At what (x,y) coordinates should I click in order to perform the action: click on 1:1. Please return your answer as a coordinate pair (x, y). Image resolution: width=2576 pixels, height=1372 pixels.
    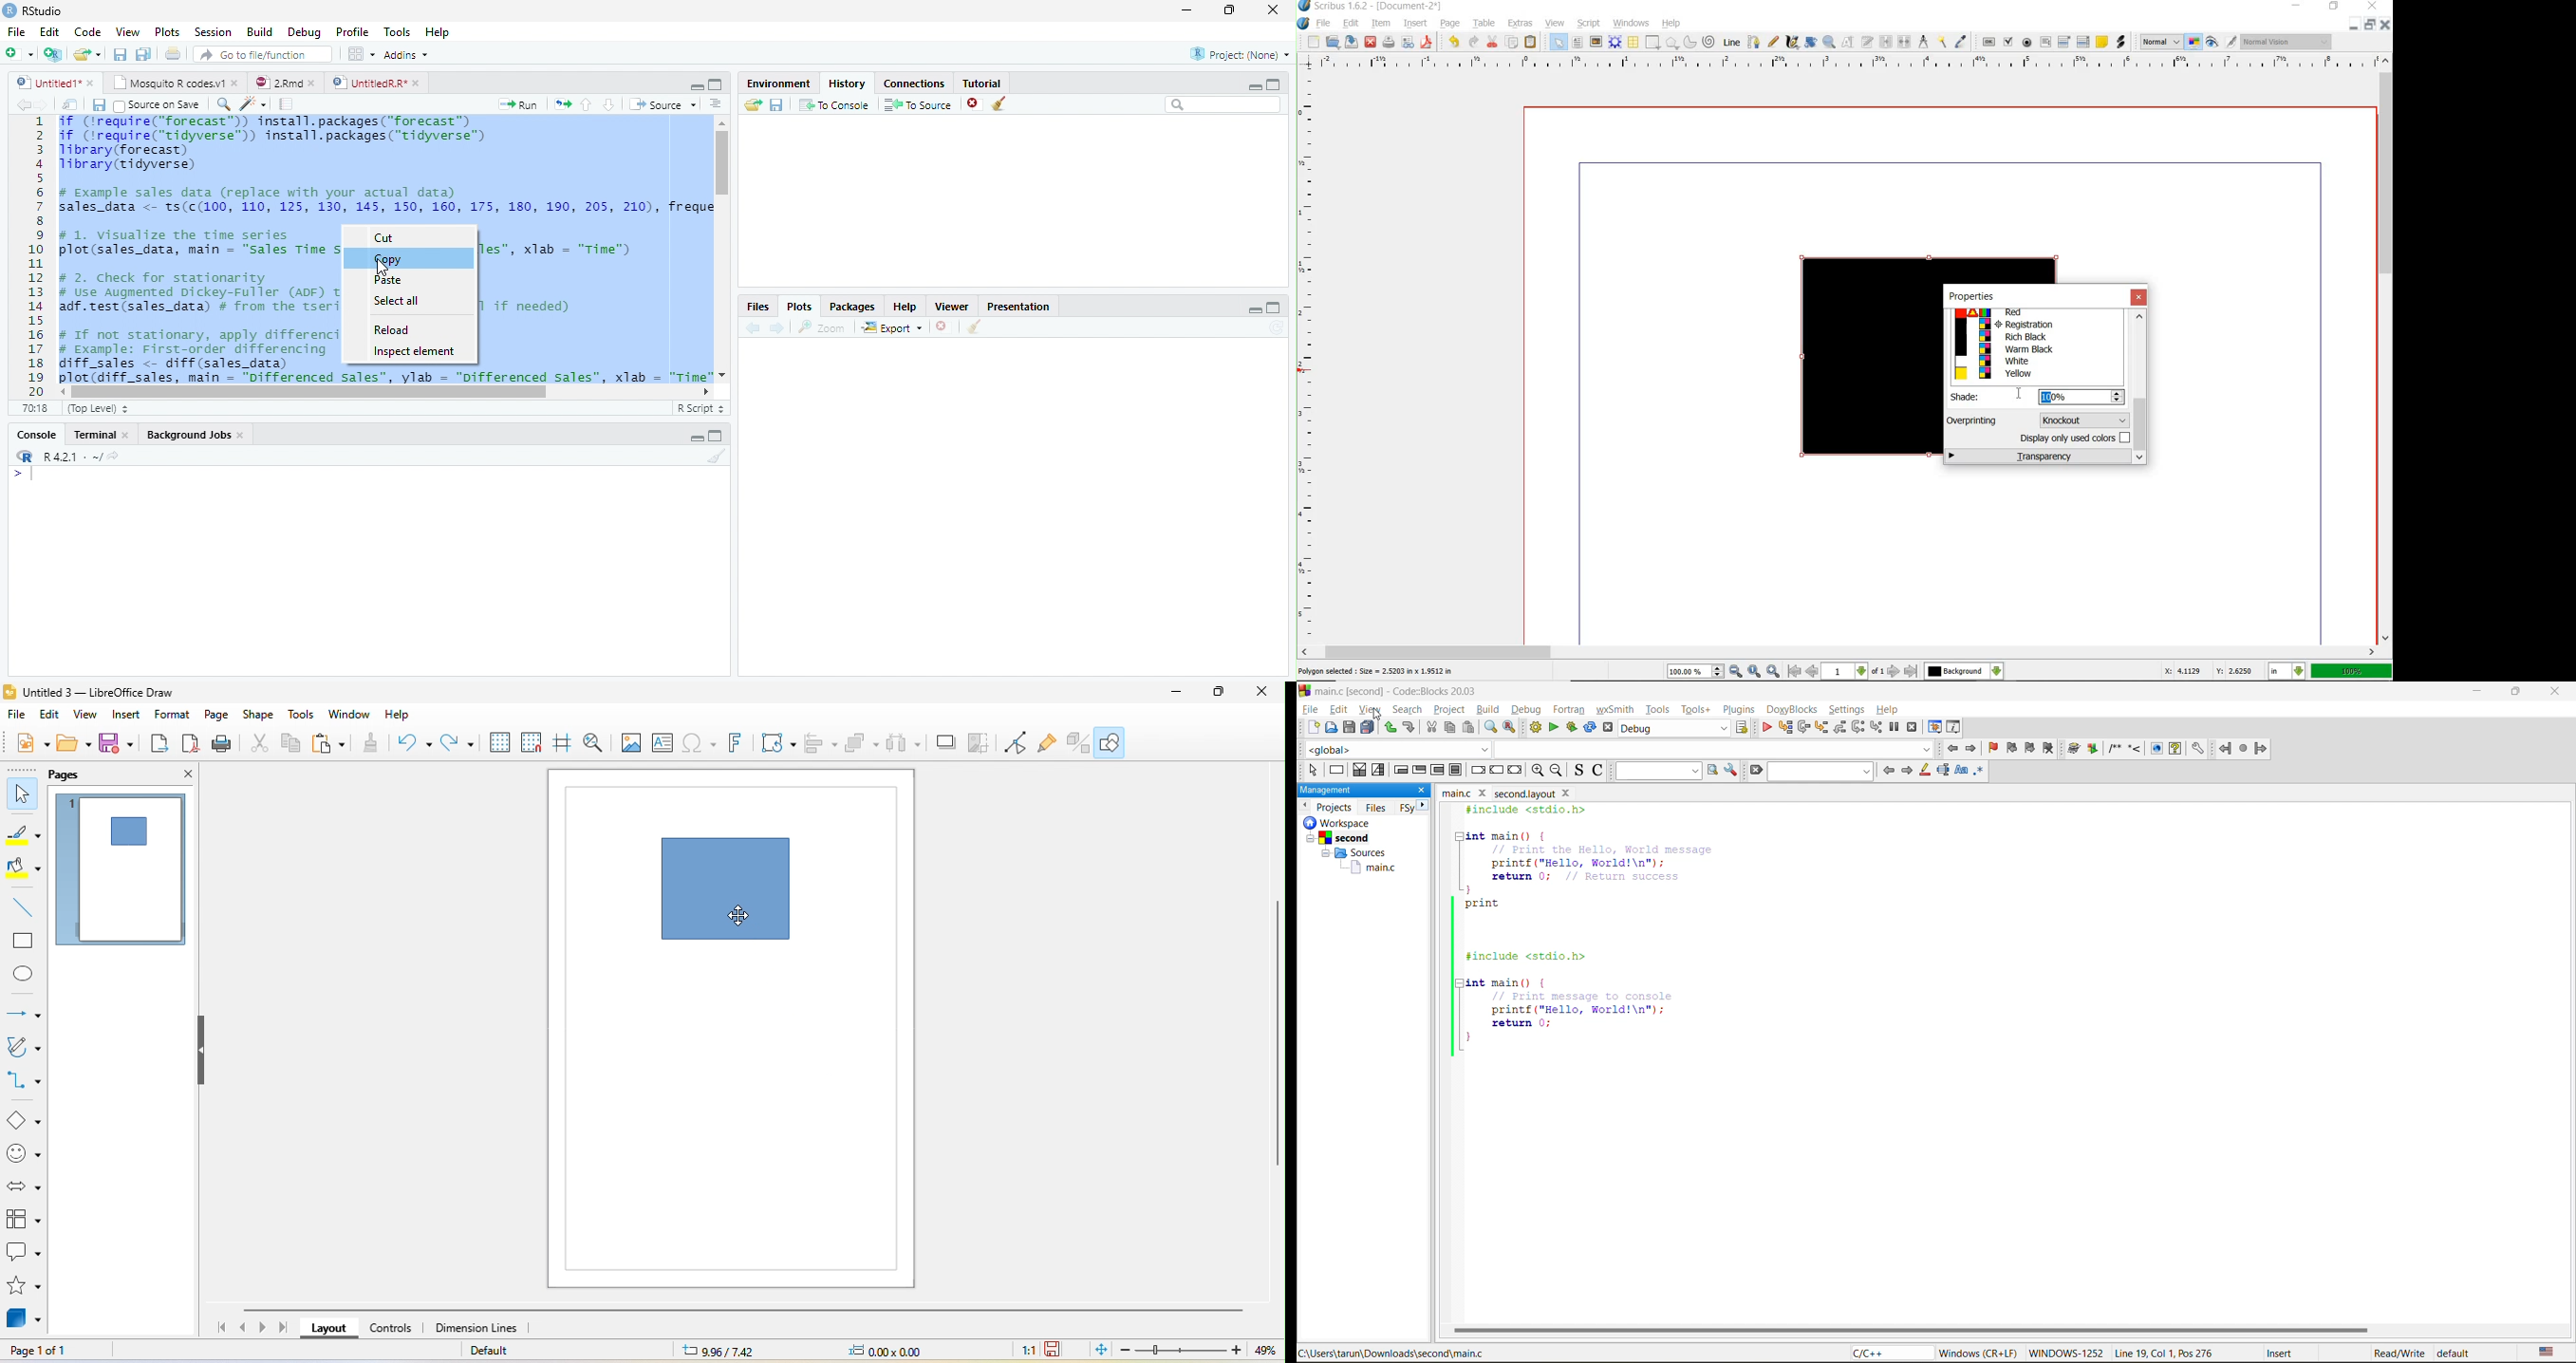
    Looking at the image, I should click on (38, 408).